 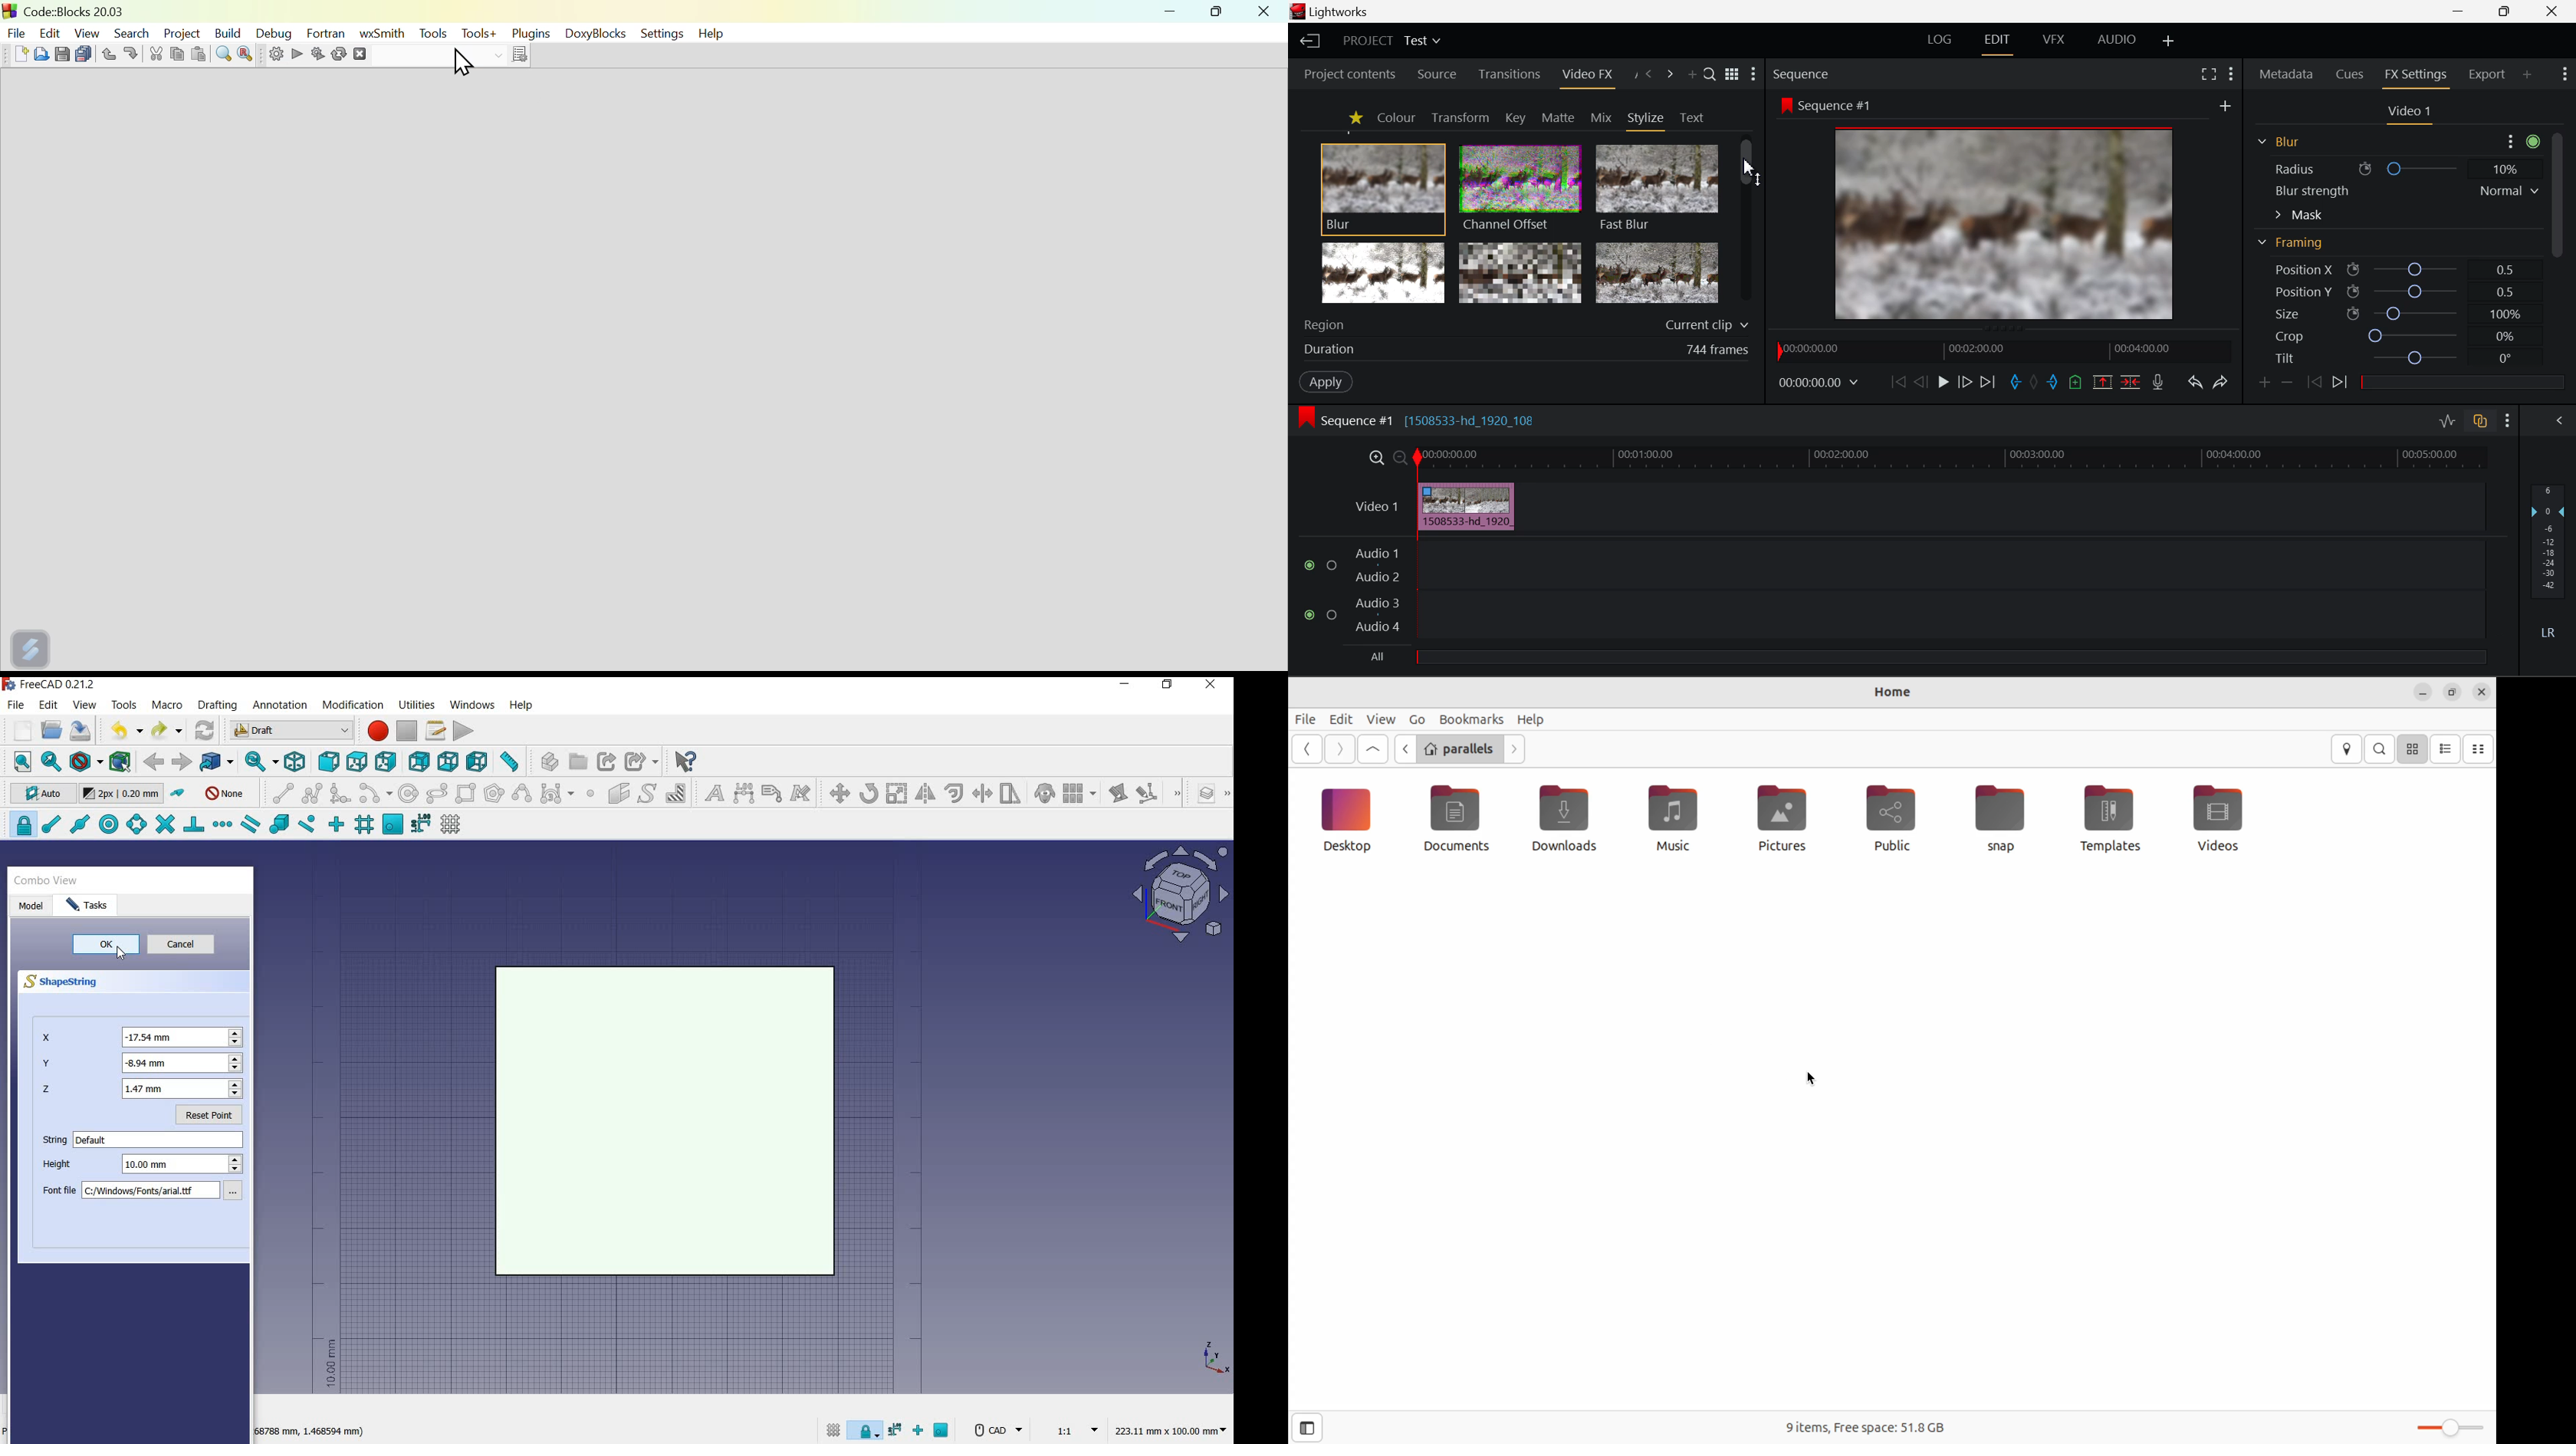 What do you see at coordinates (897, 1430) in the screenshot?
I see `snapdimensions` at bounding box center [897, 1430].